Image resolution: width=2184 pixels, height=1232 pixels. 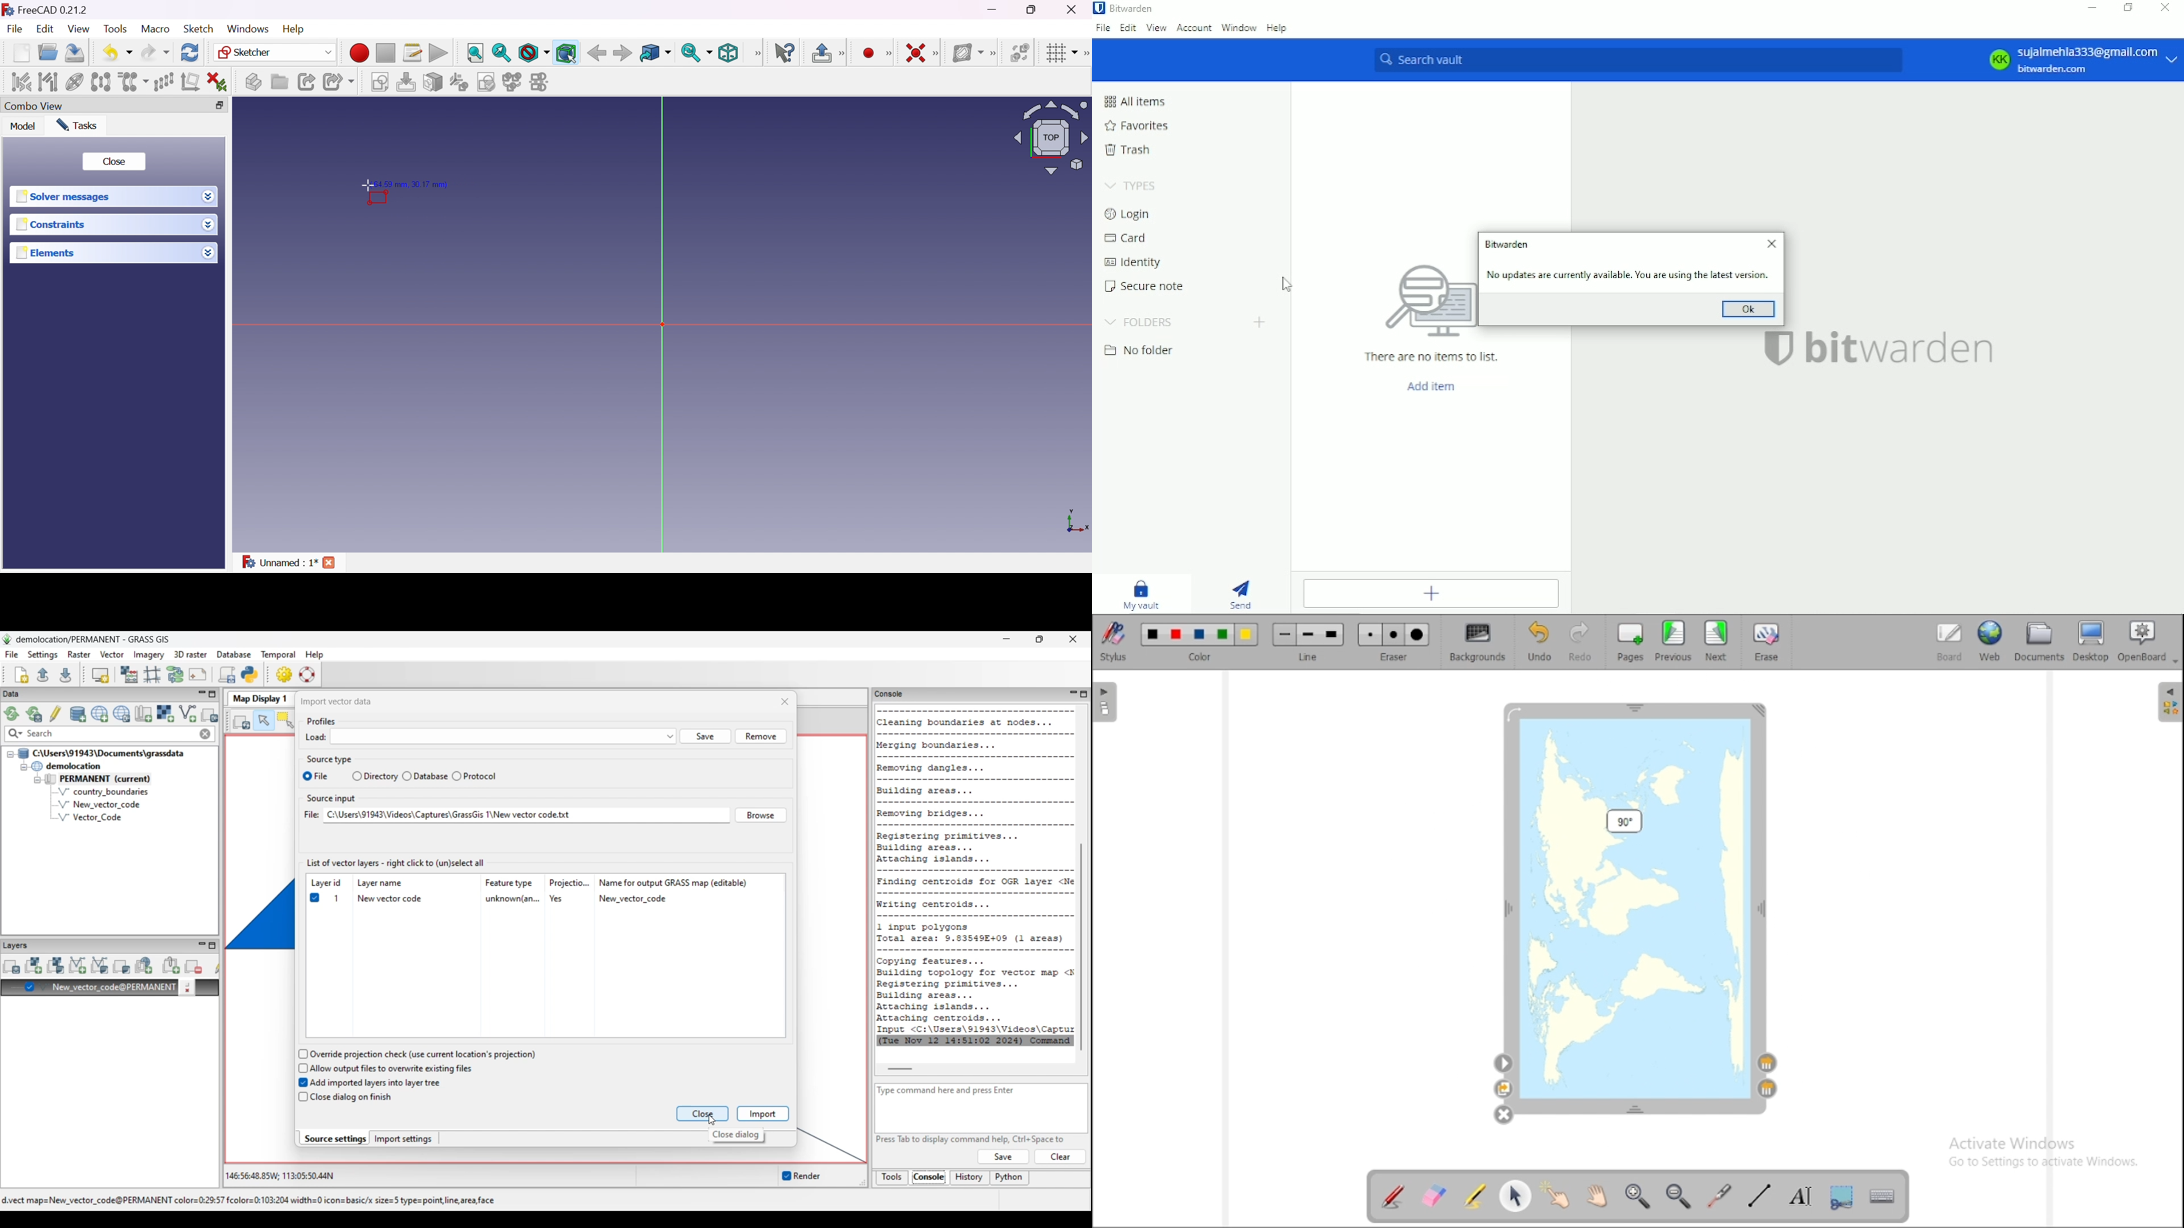 What do you see at coordinates (52, 224) in the screenshot?
I see `Constraints` at bounding box center [52, 224].